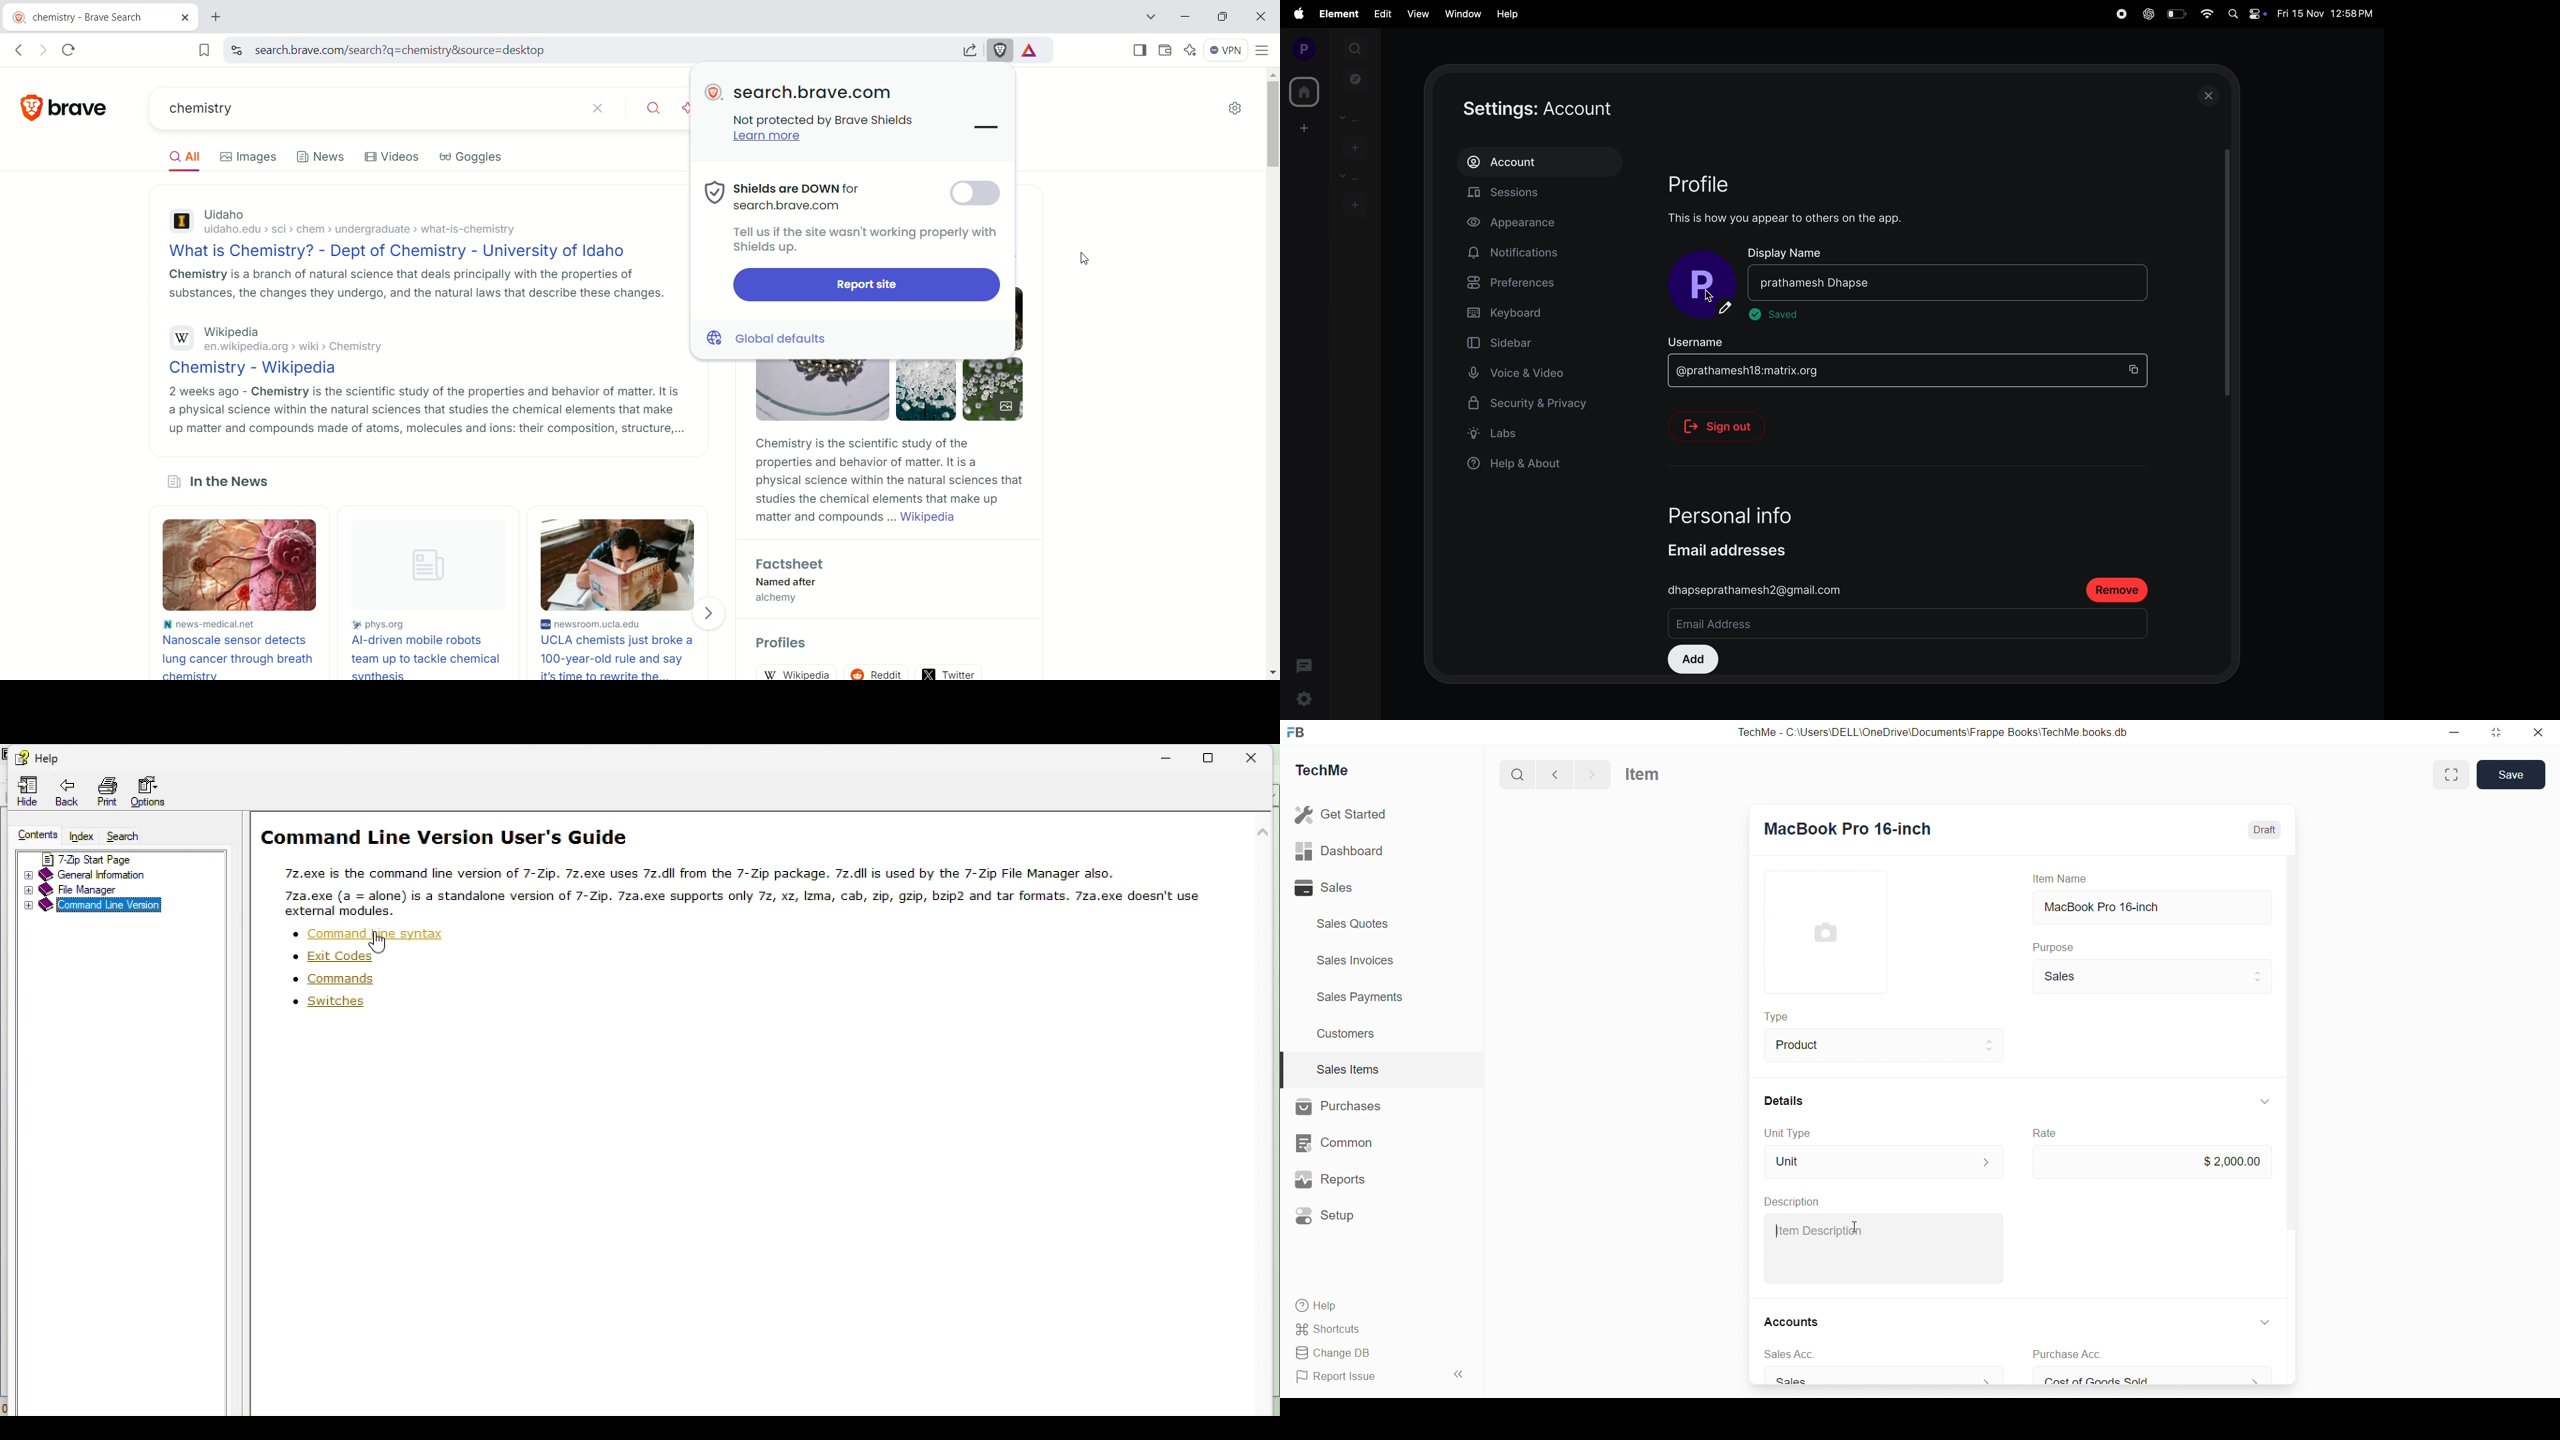 This screenshot has height=1456, width=2576. I want to click on prefrences, so click(1533, 284).